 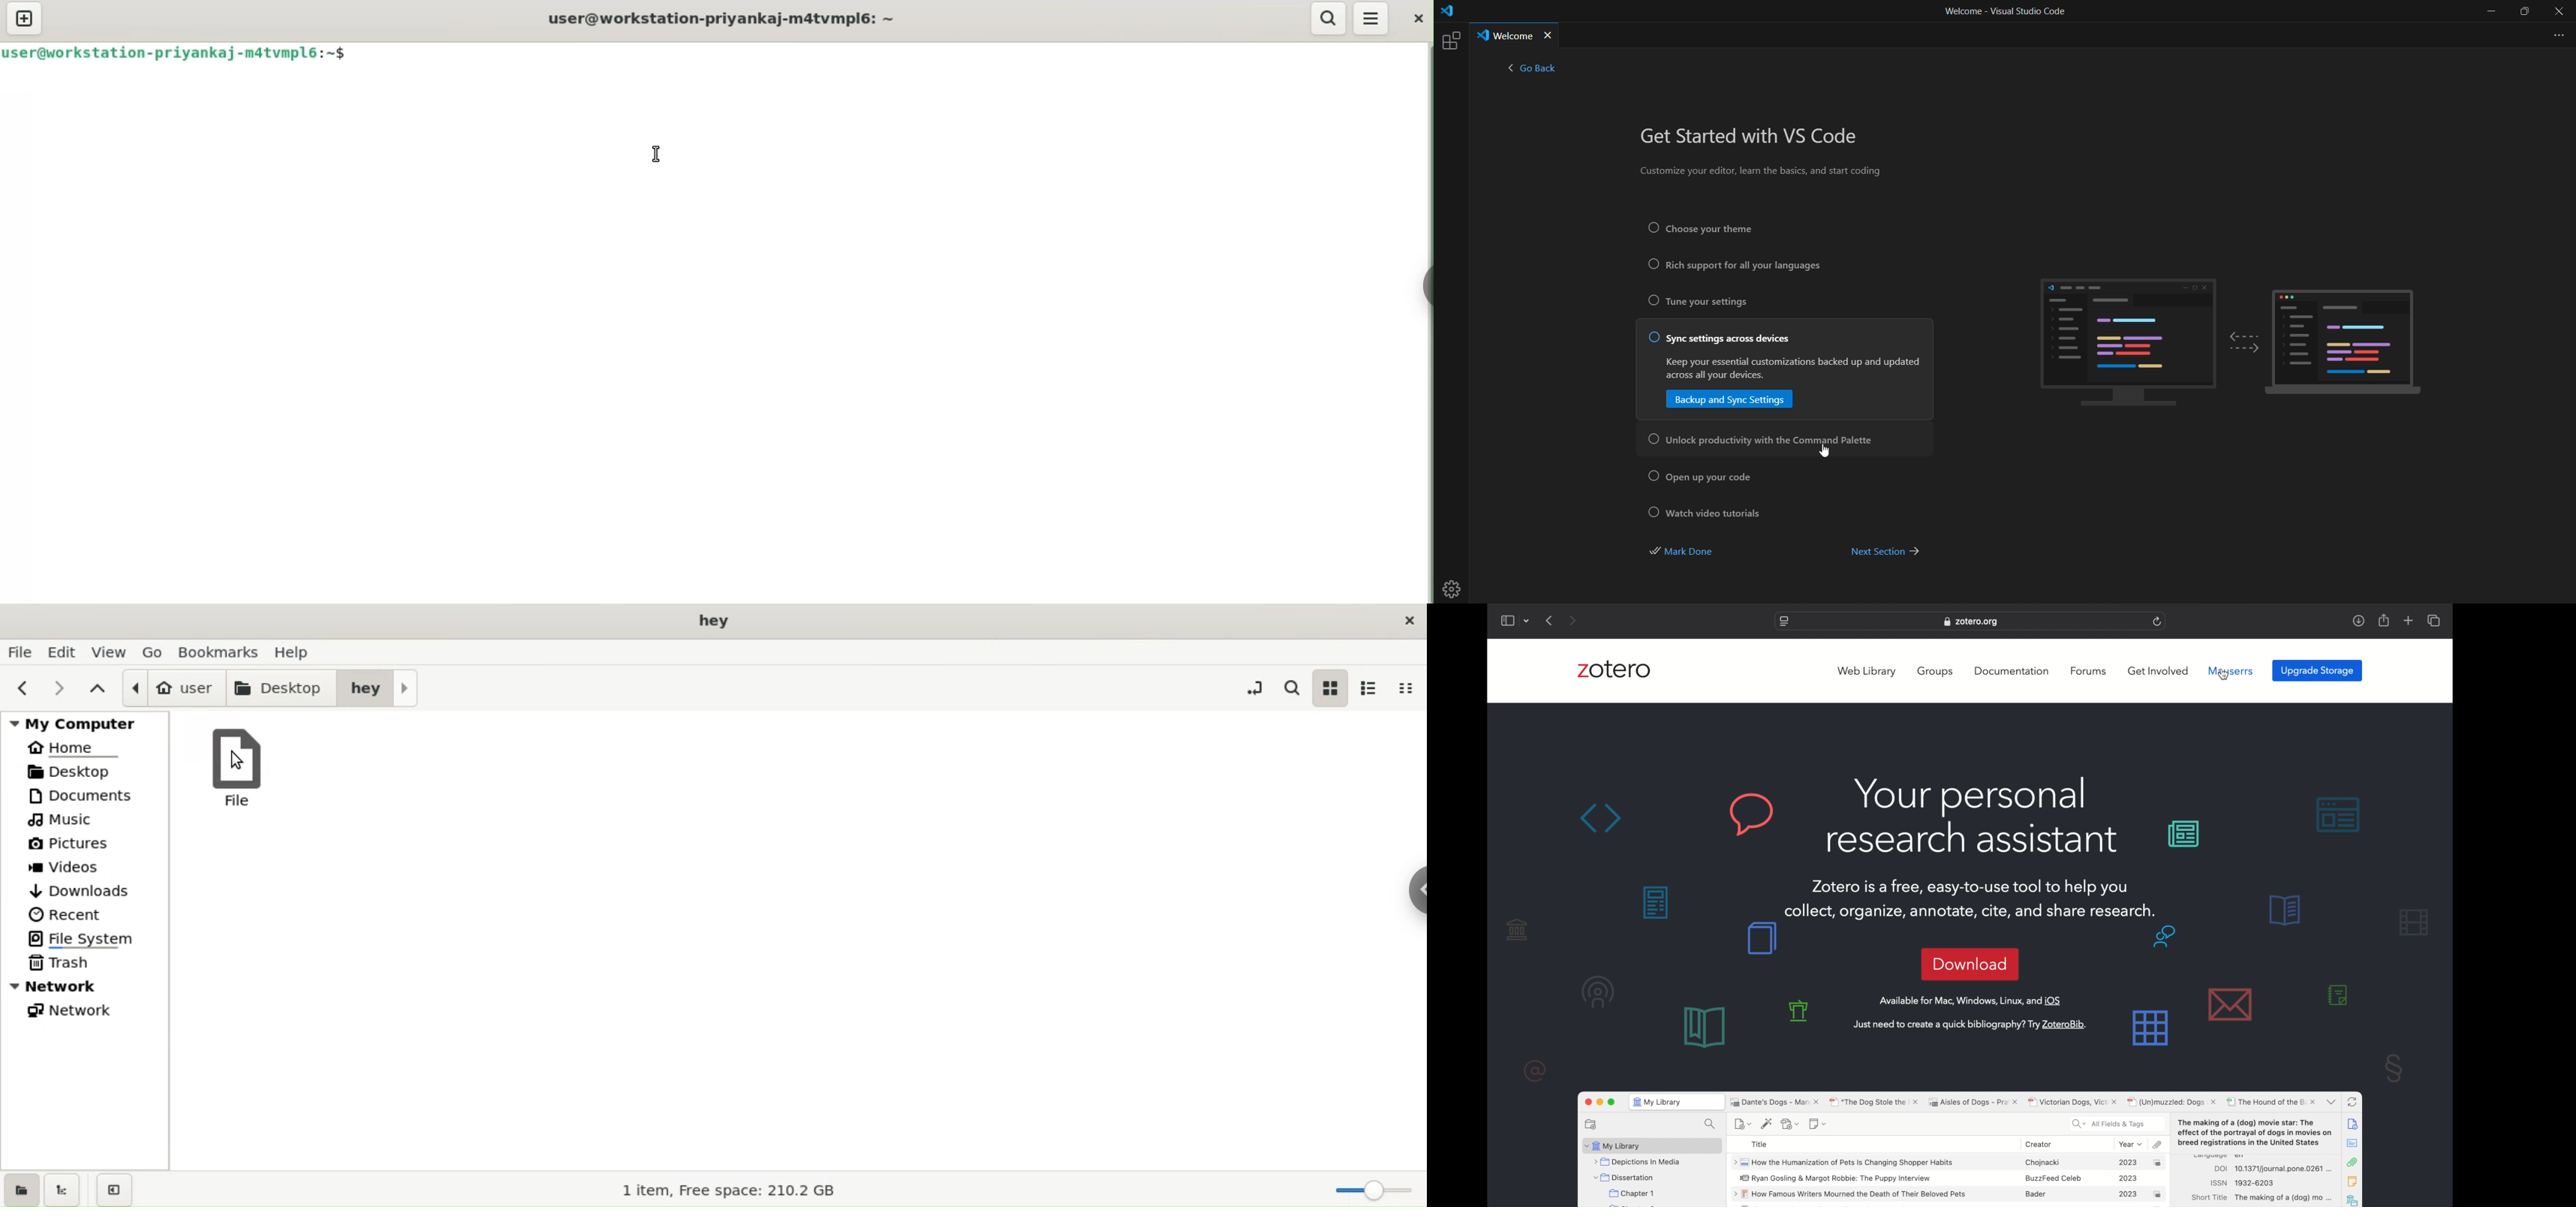 What do you see at coordinates (1573, 620) in the screenshot?
I see `next` at bounding box center [1573, 620].